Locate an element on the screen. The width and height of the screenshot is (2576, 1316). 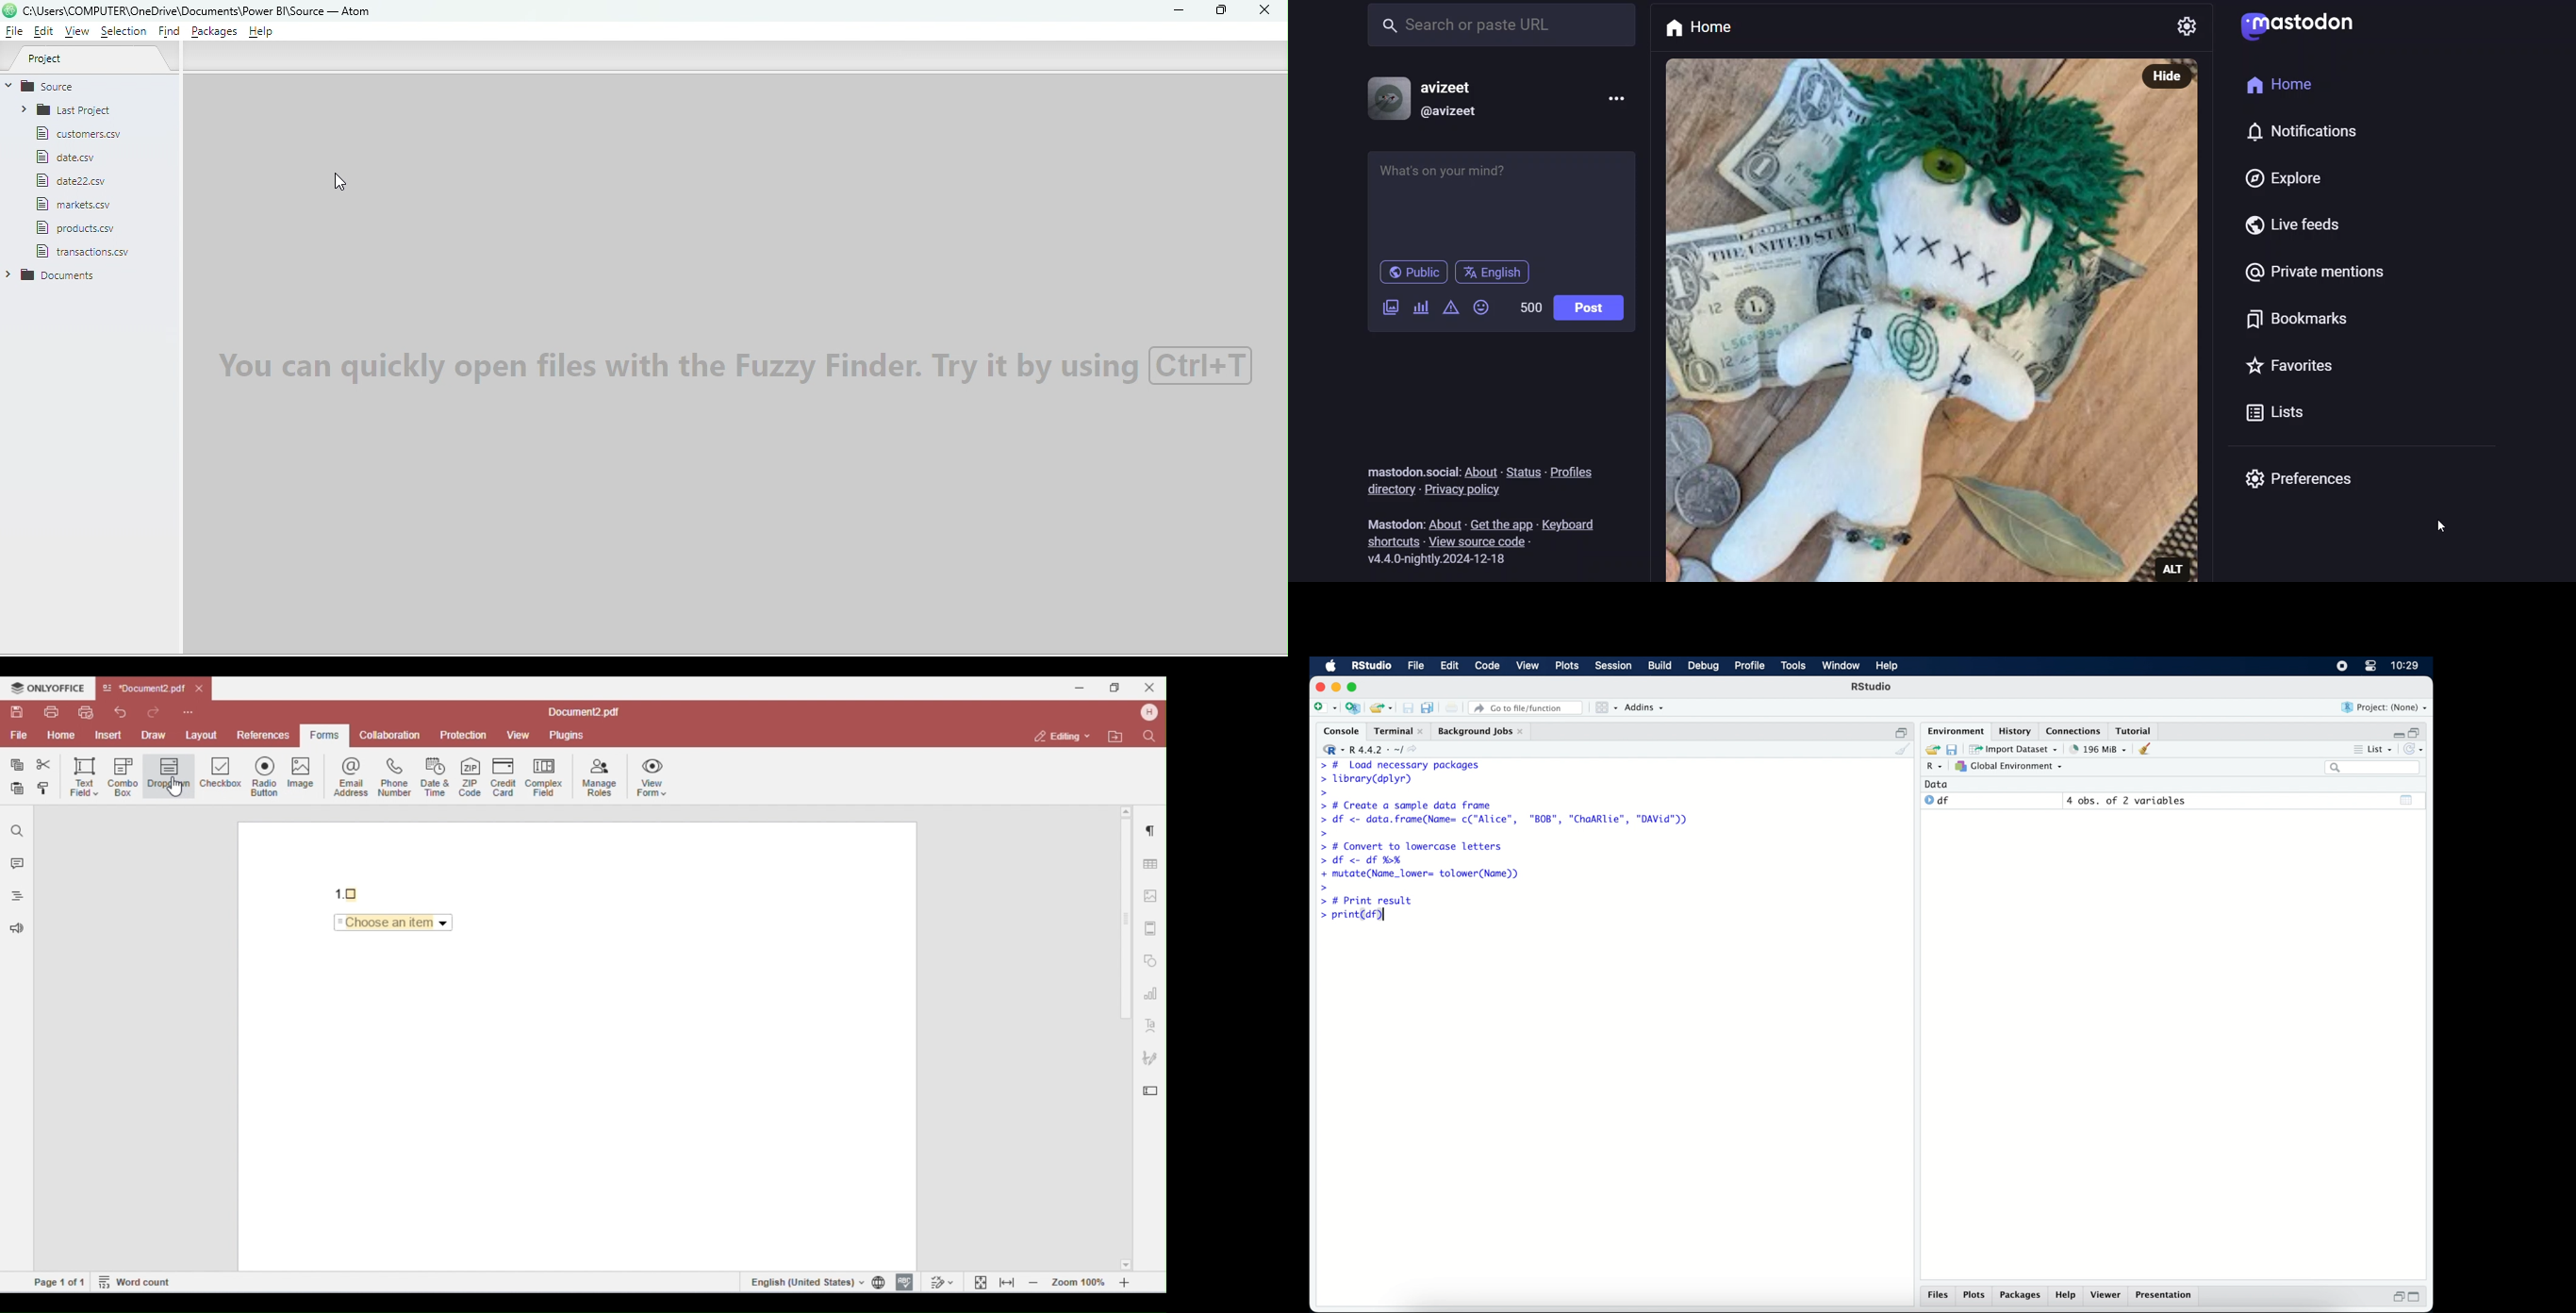
notification is located at coordinates (2312, 130).